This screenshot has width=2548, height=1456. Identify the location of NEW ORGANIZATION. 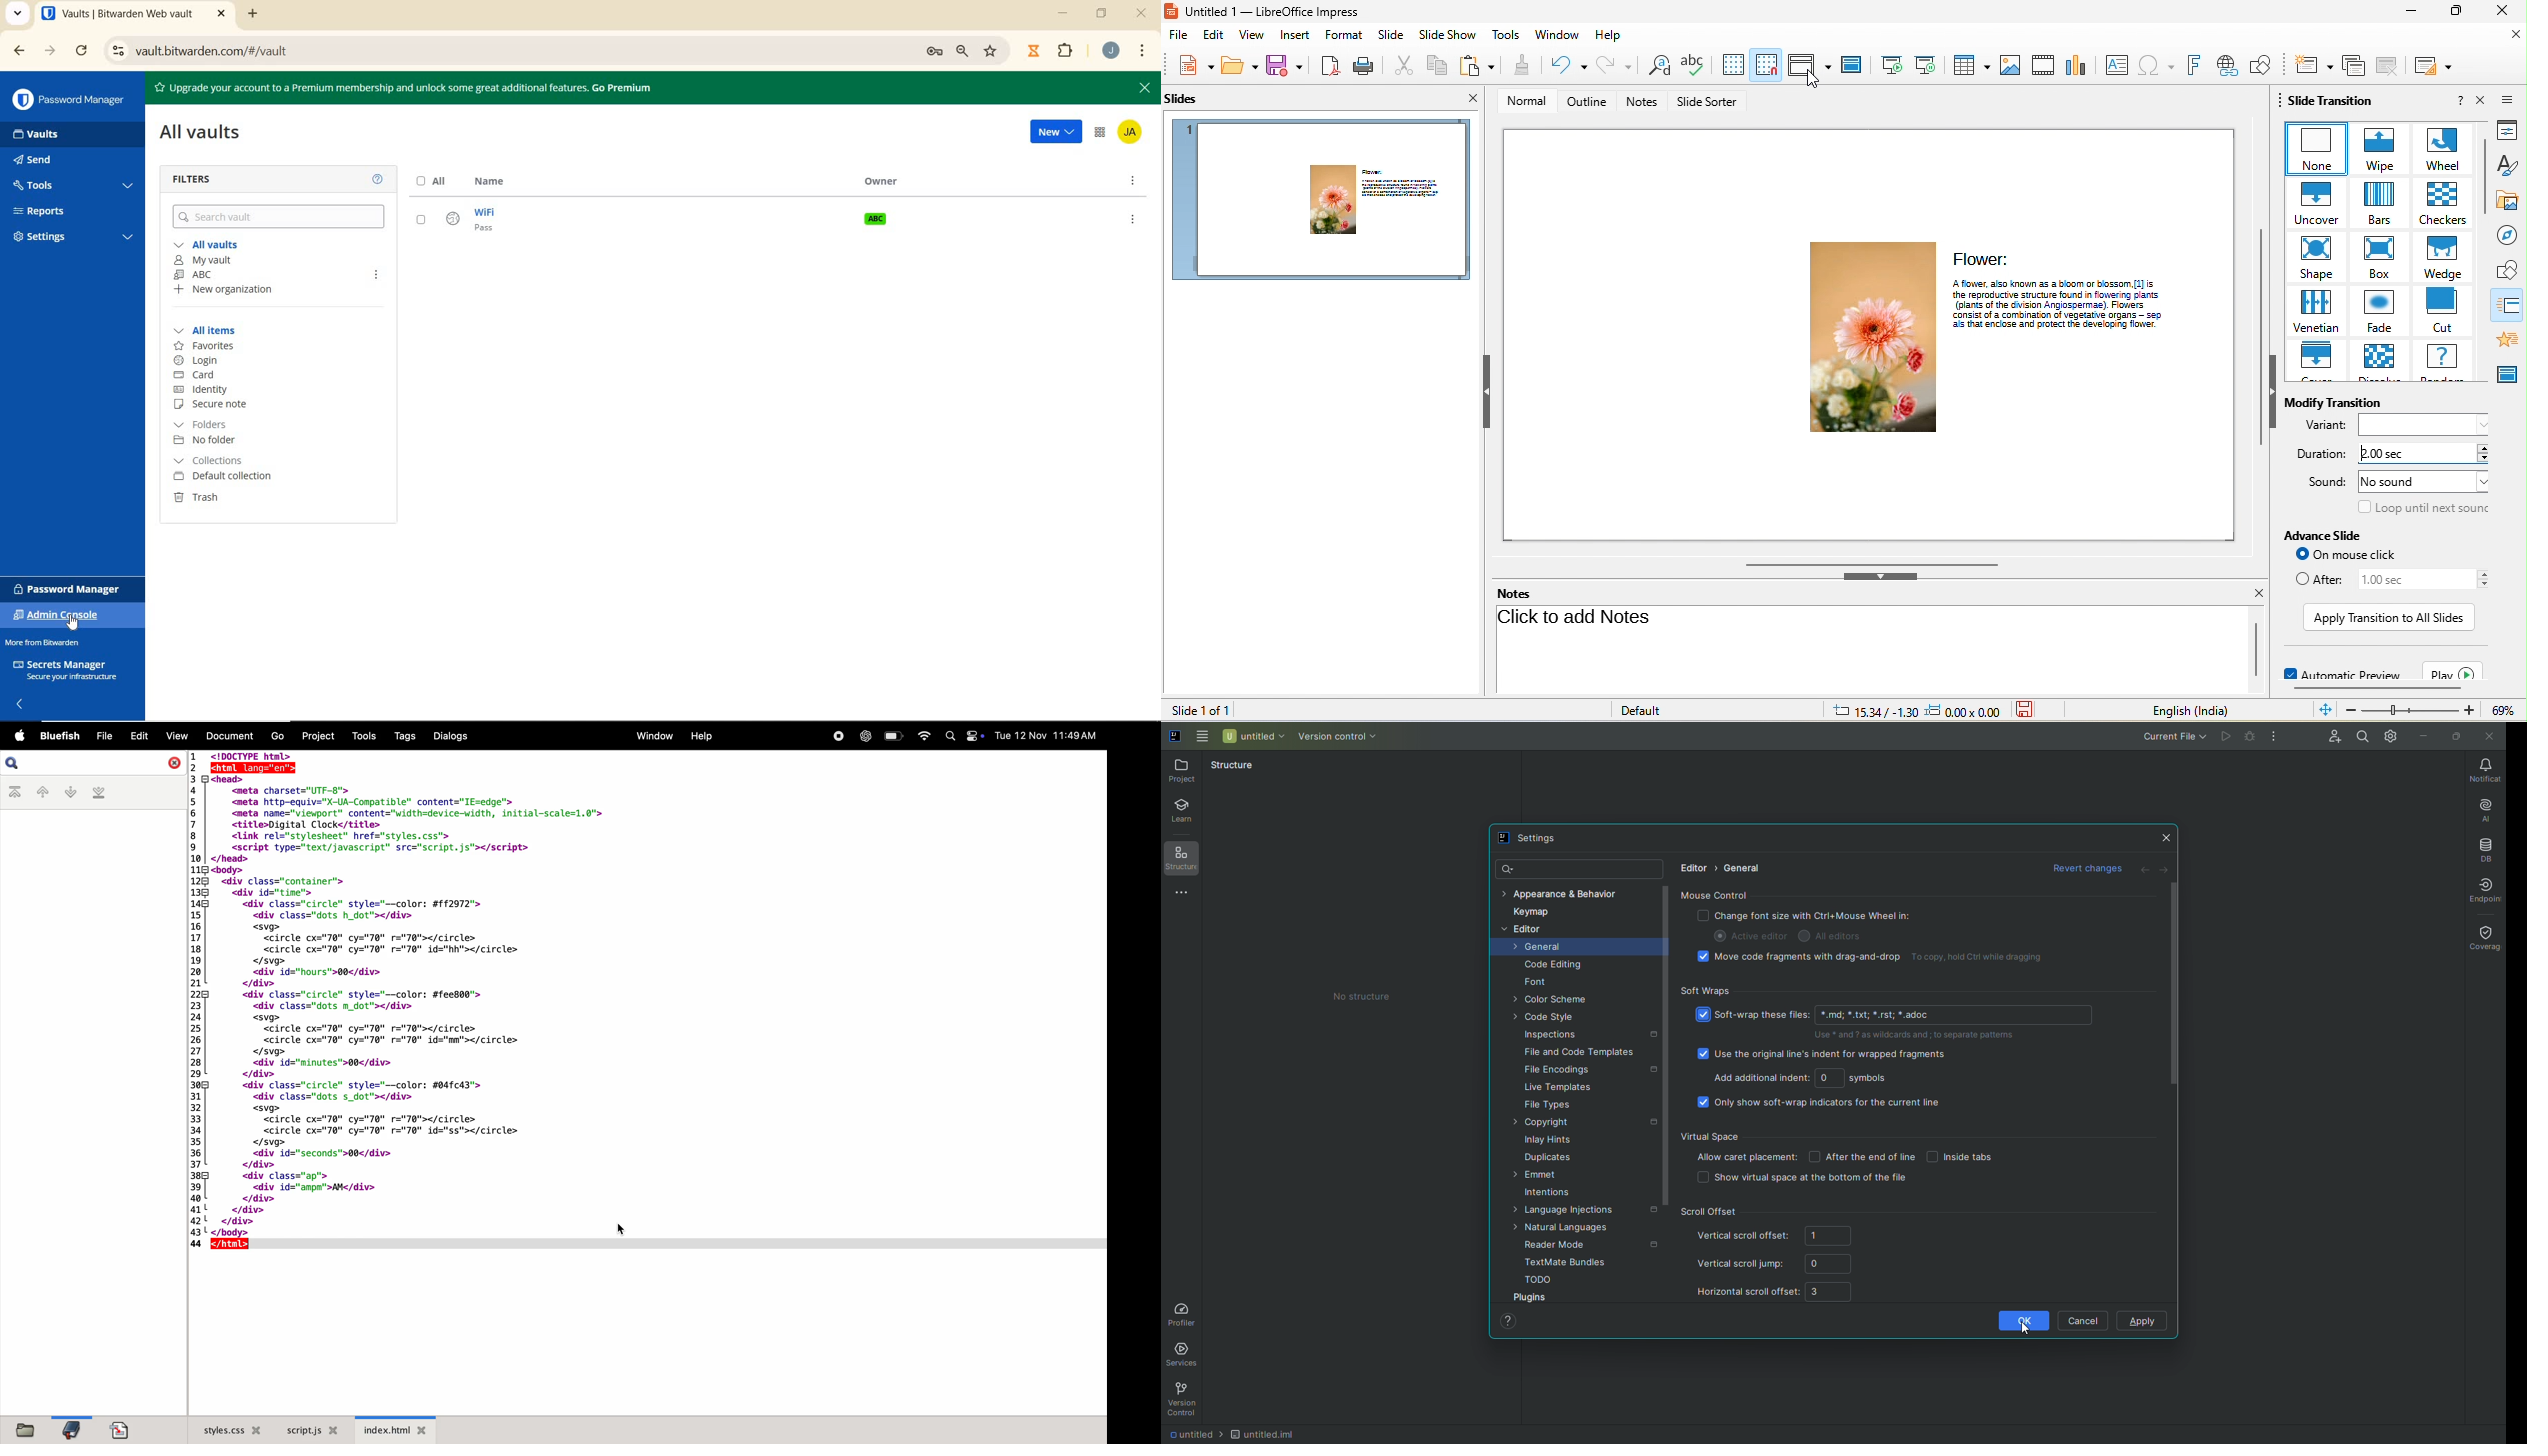
(234, 290).